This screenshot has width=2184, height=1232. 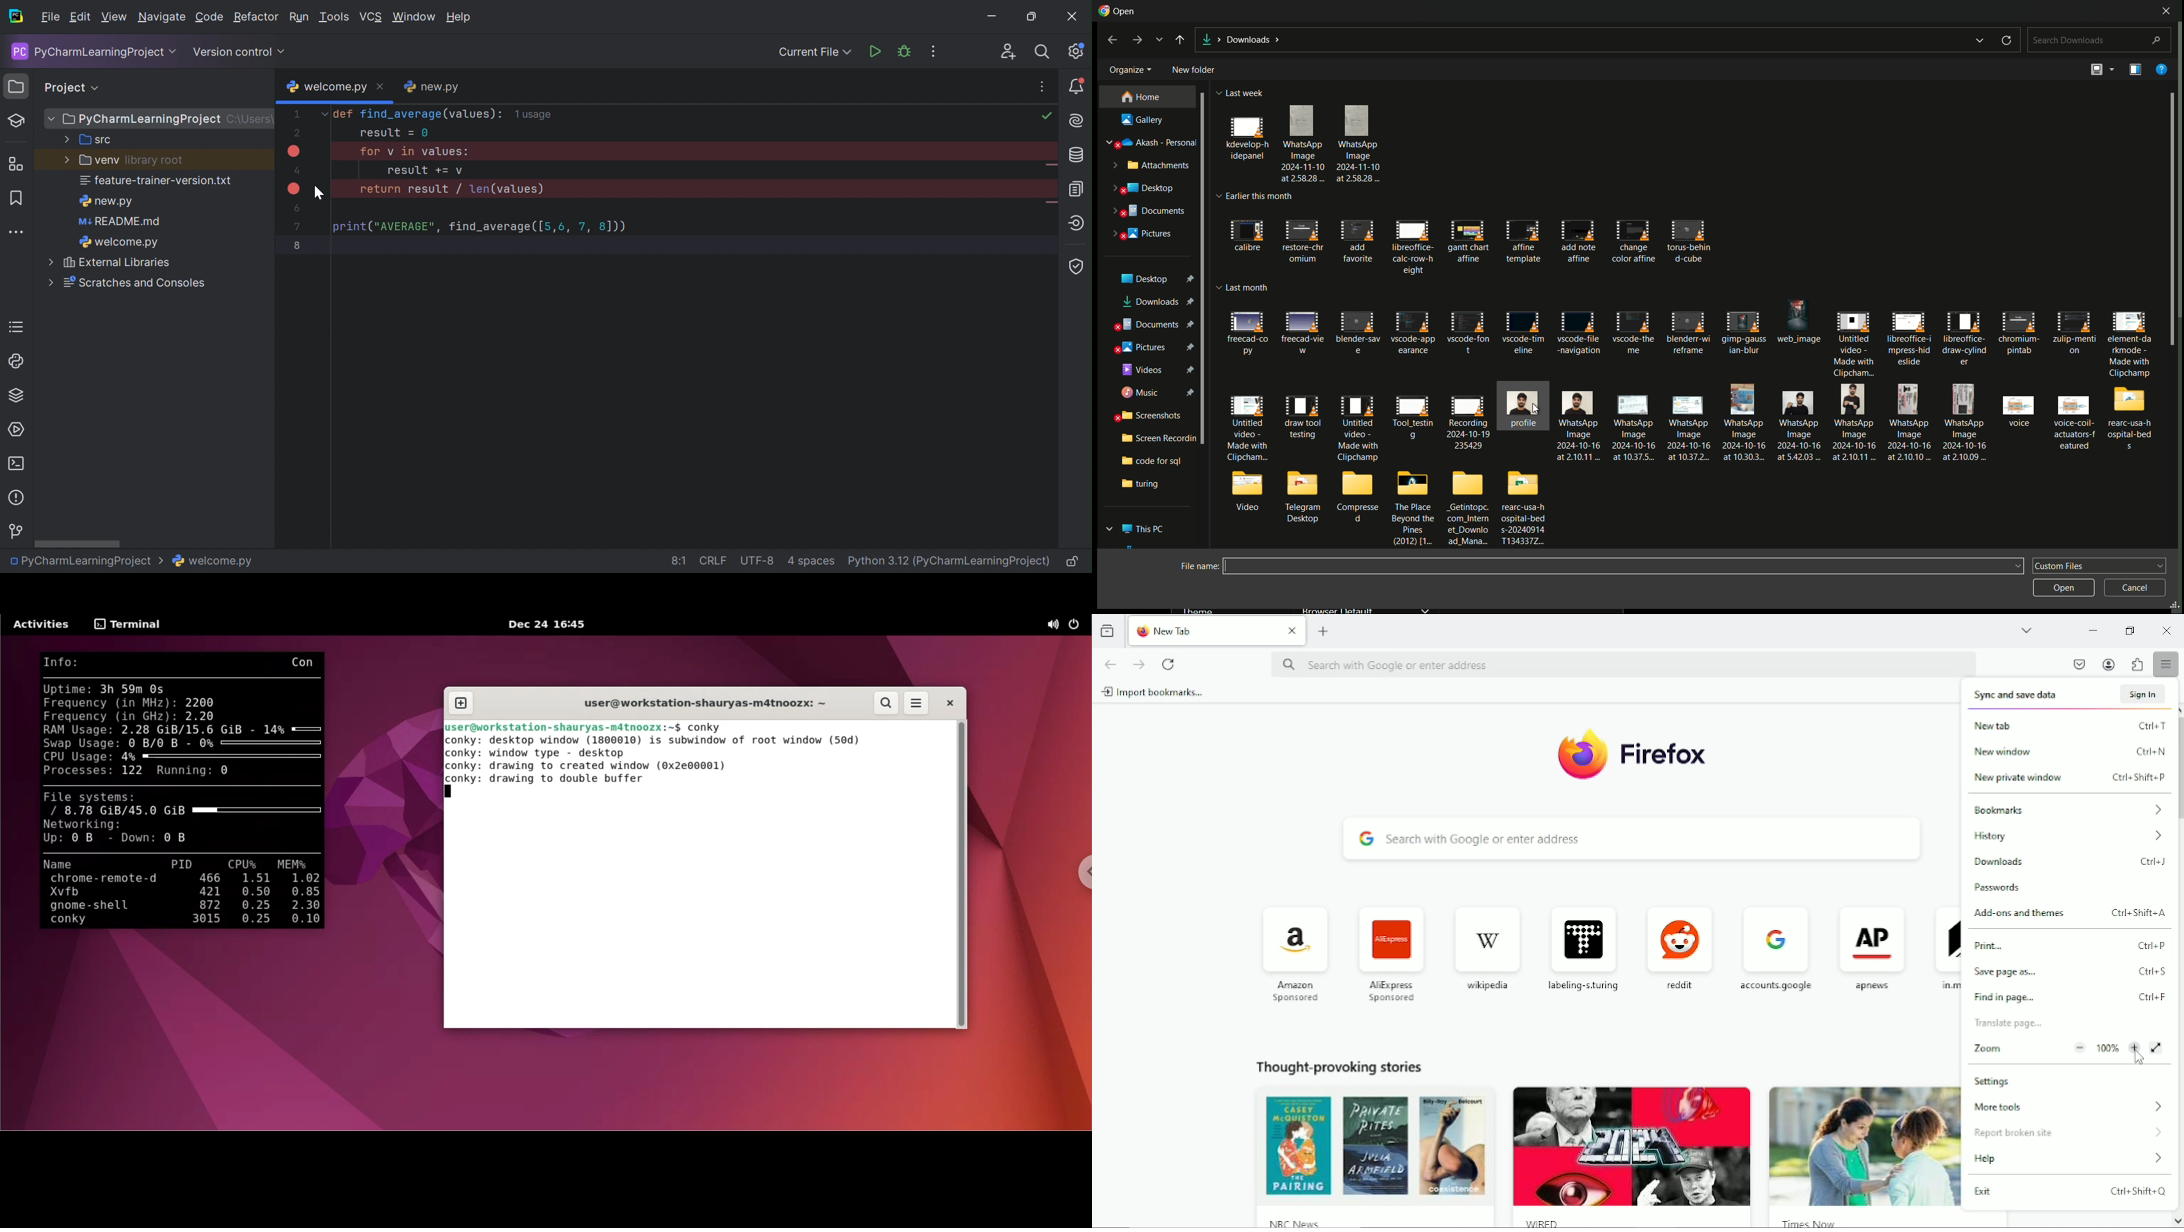 What do you see at coordinates (14, 430) in the screenshot?
I see `Services` at bounding box center [14, 430].